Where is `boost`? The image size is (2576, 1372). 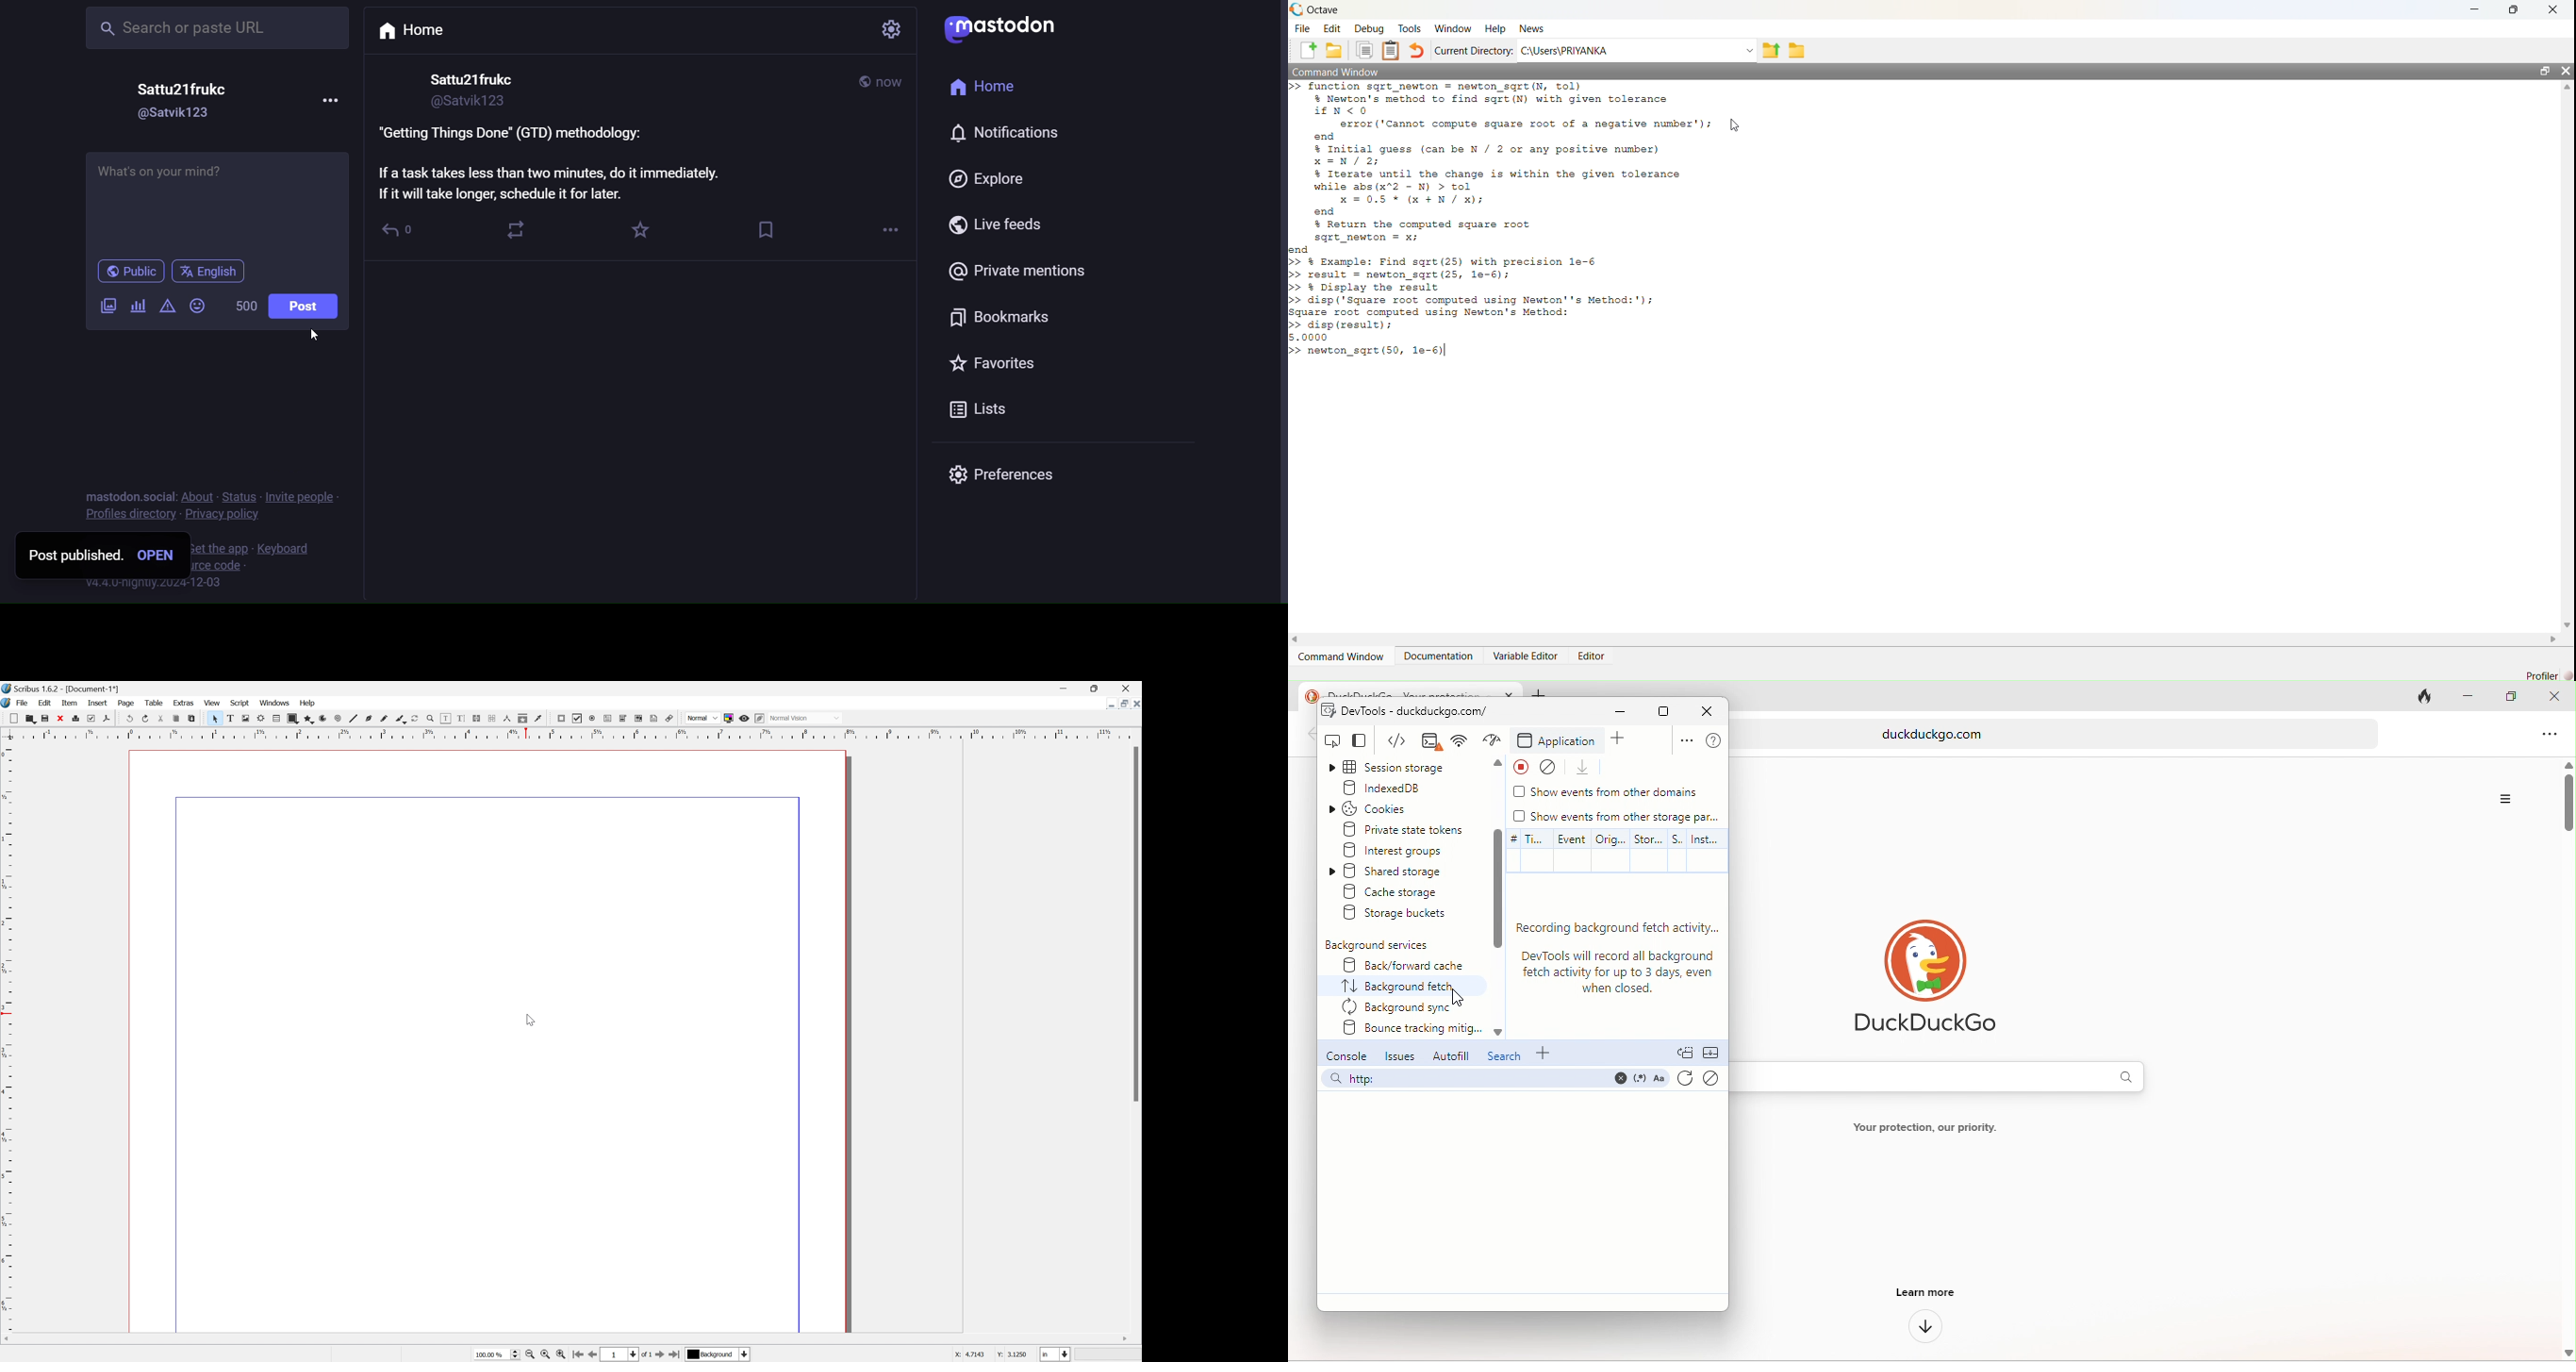
boost is located at coordinates (512, 232).